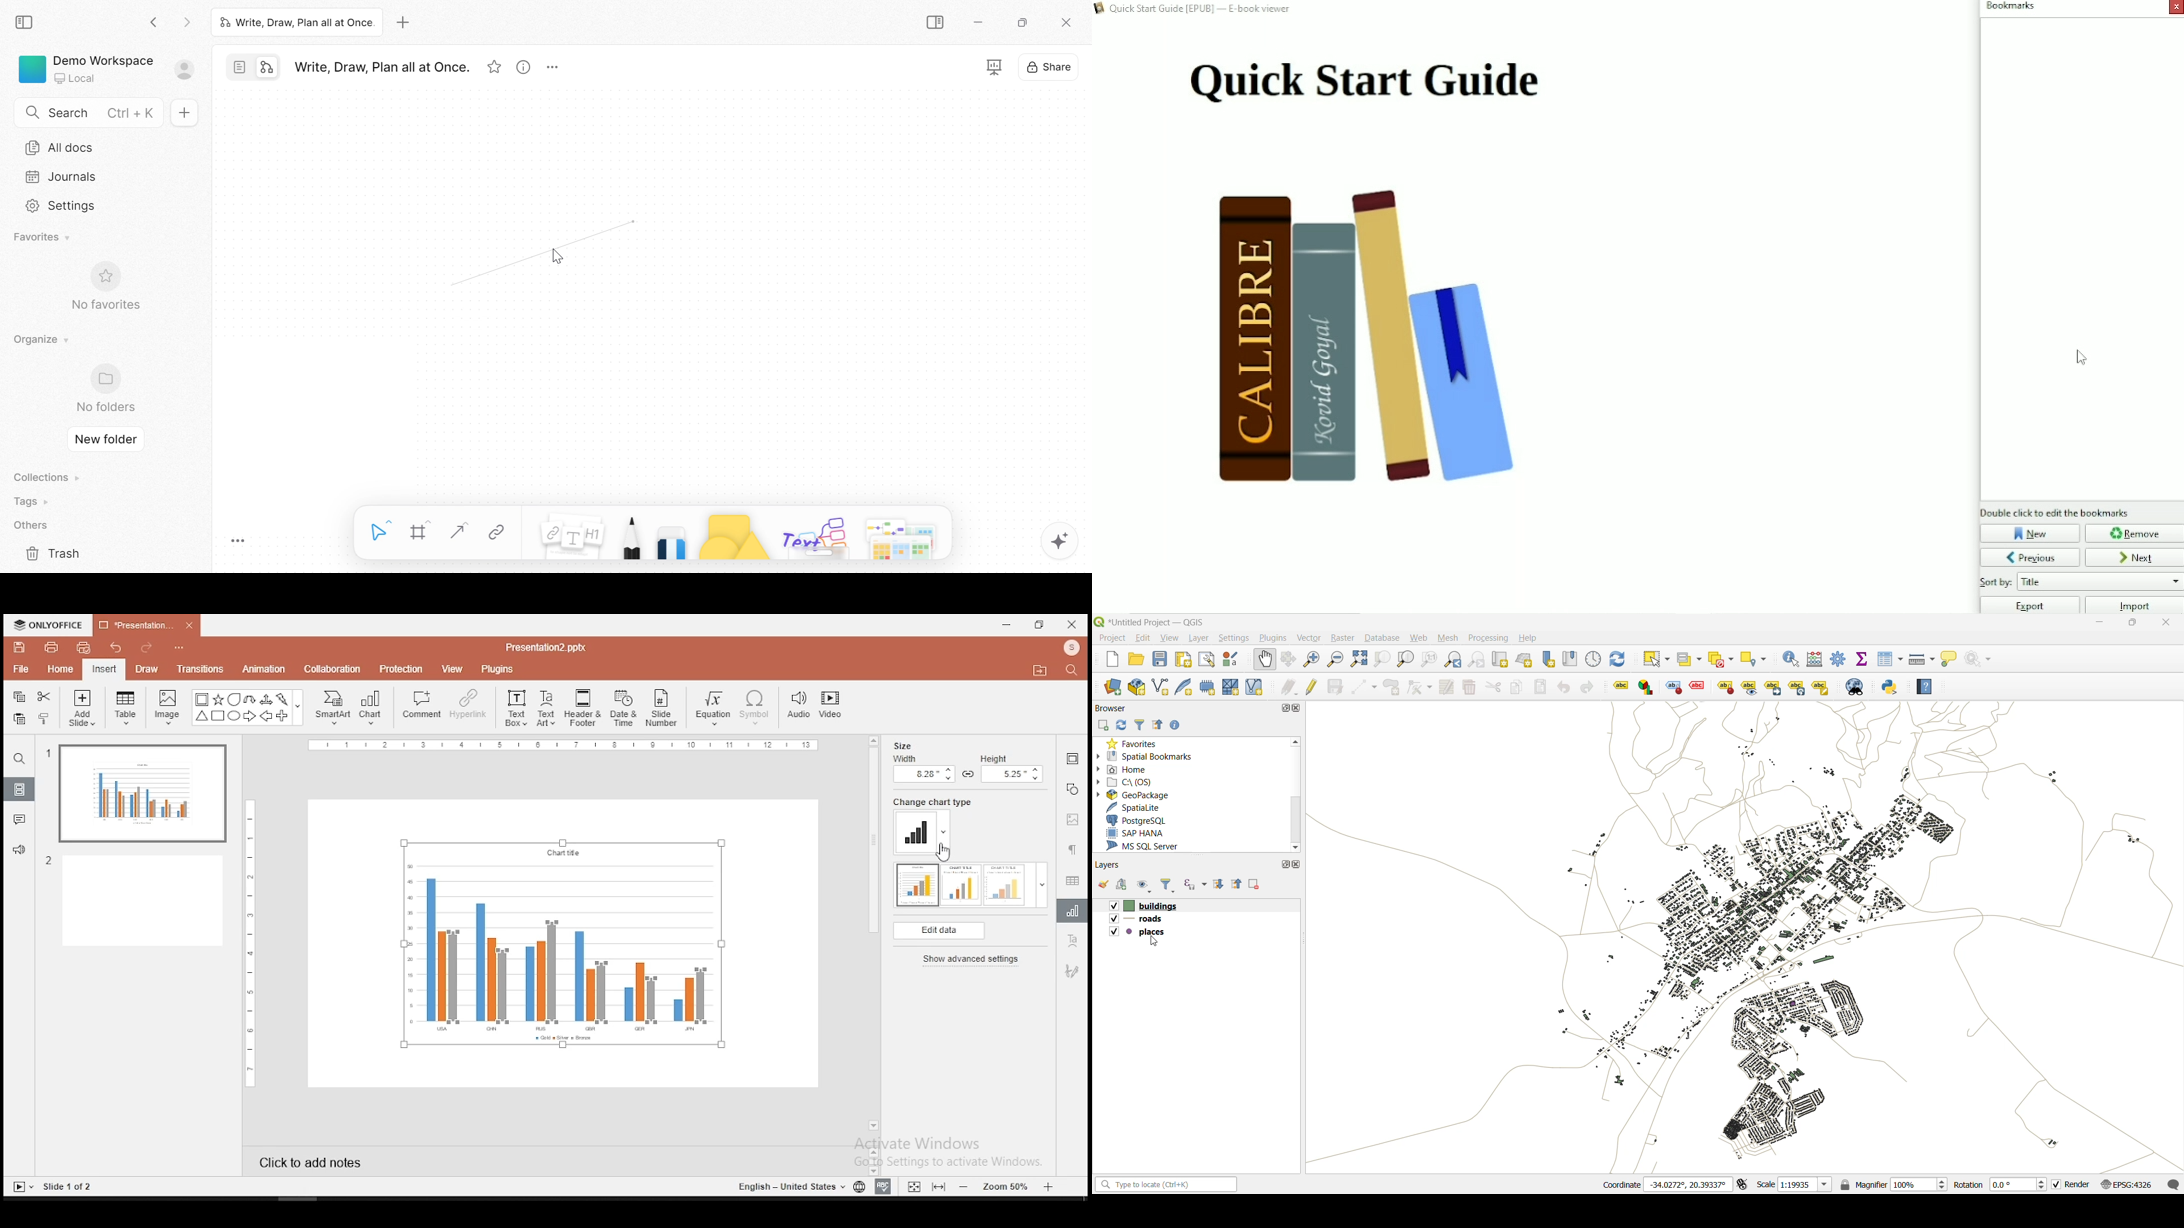 This screenshot has width=2184, height=1232. What do you see at coordinates (1723, 689) in the screenshot?
I see `label tools` at bounding box center [1723, 689].